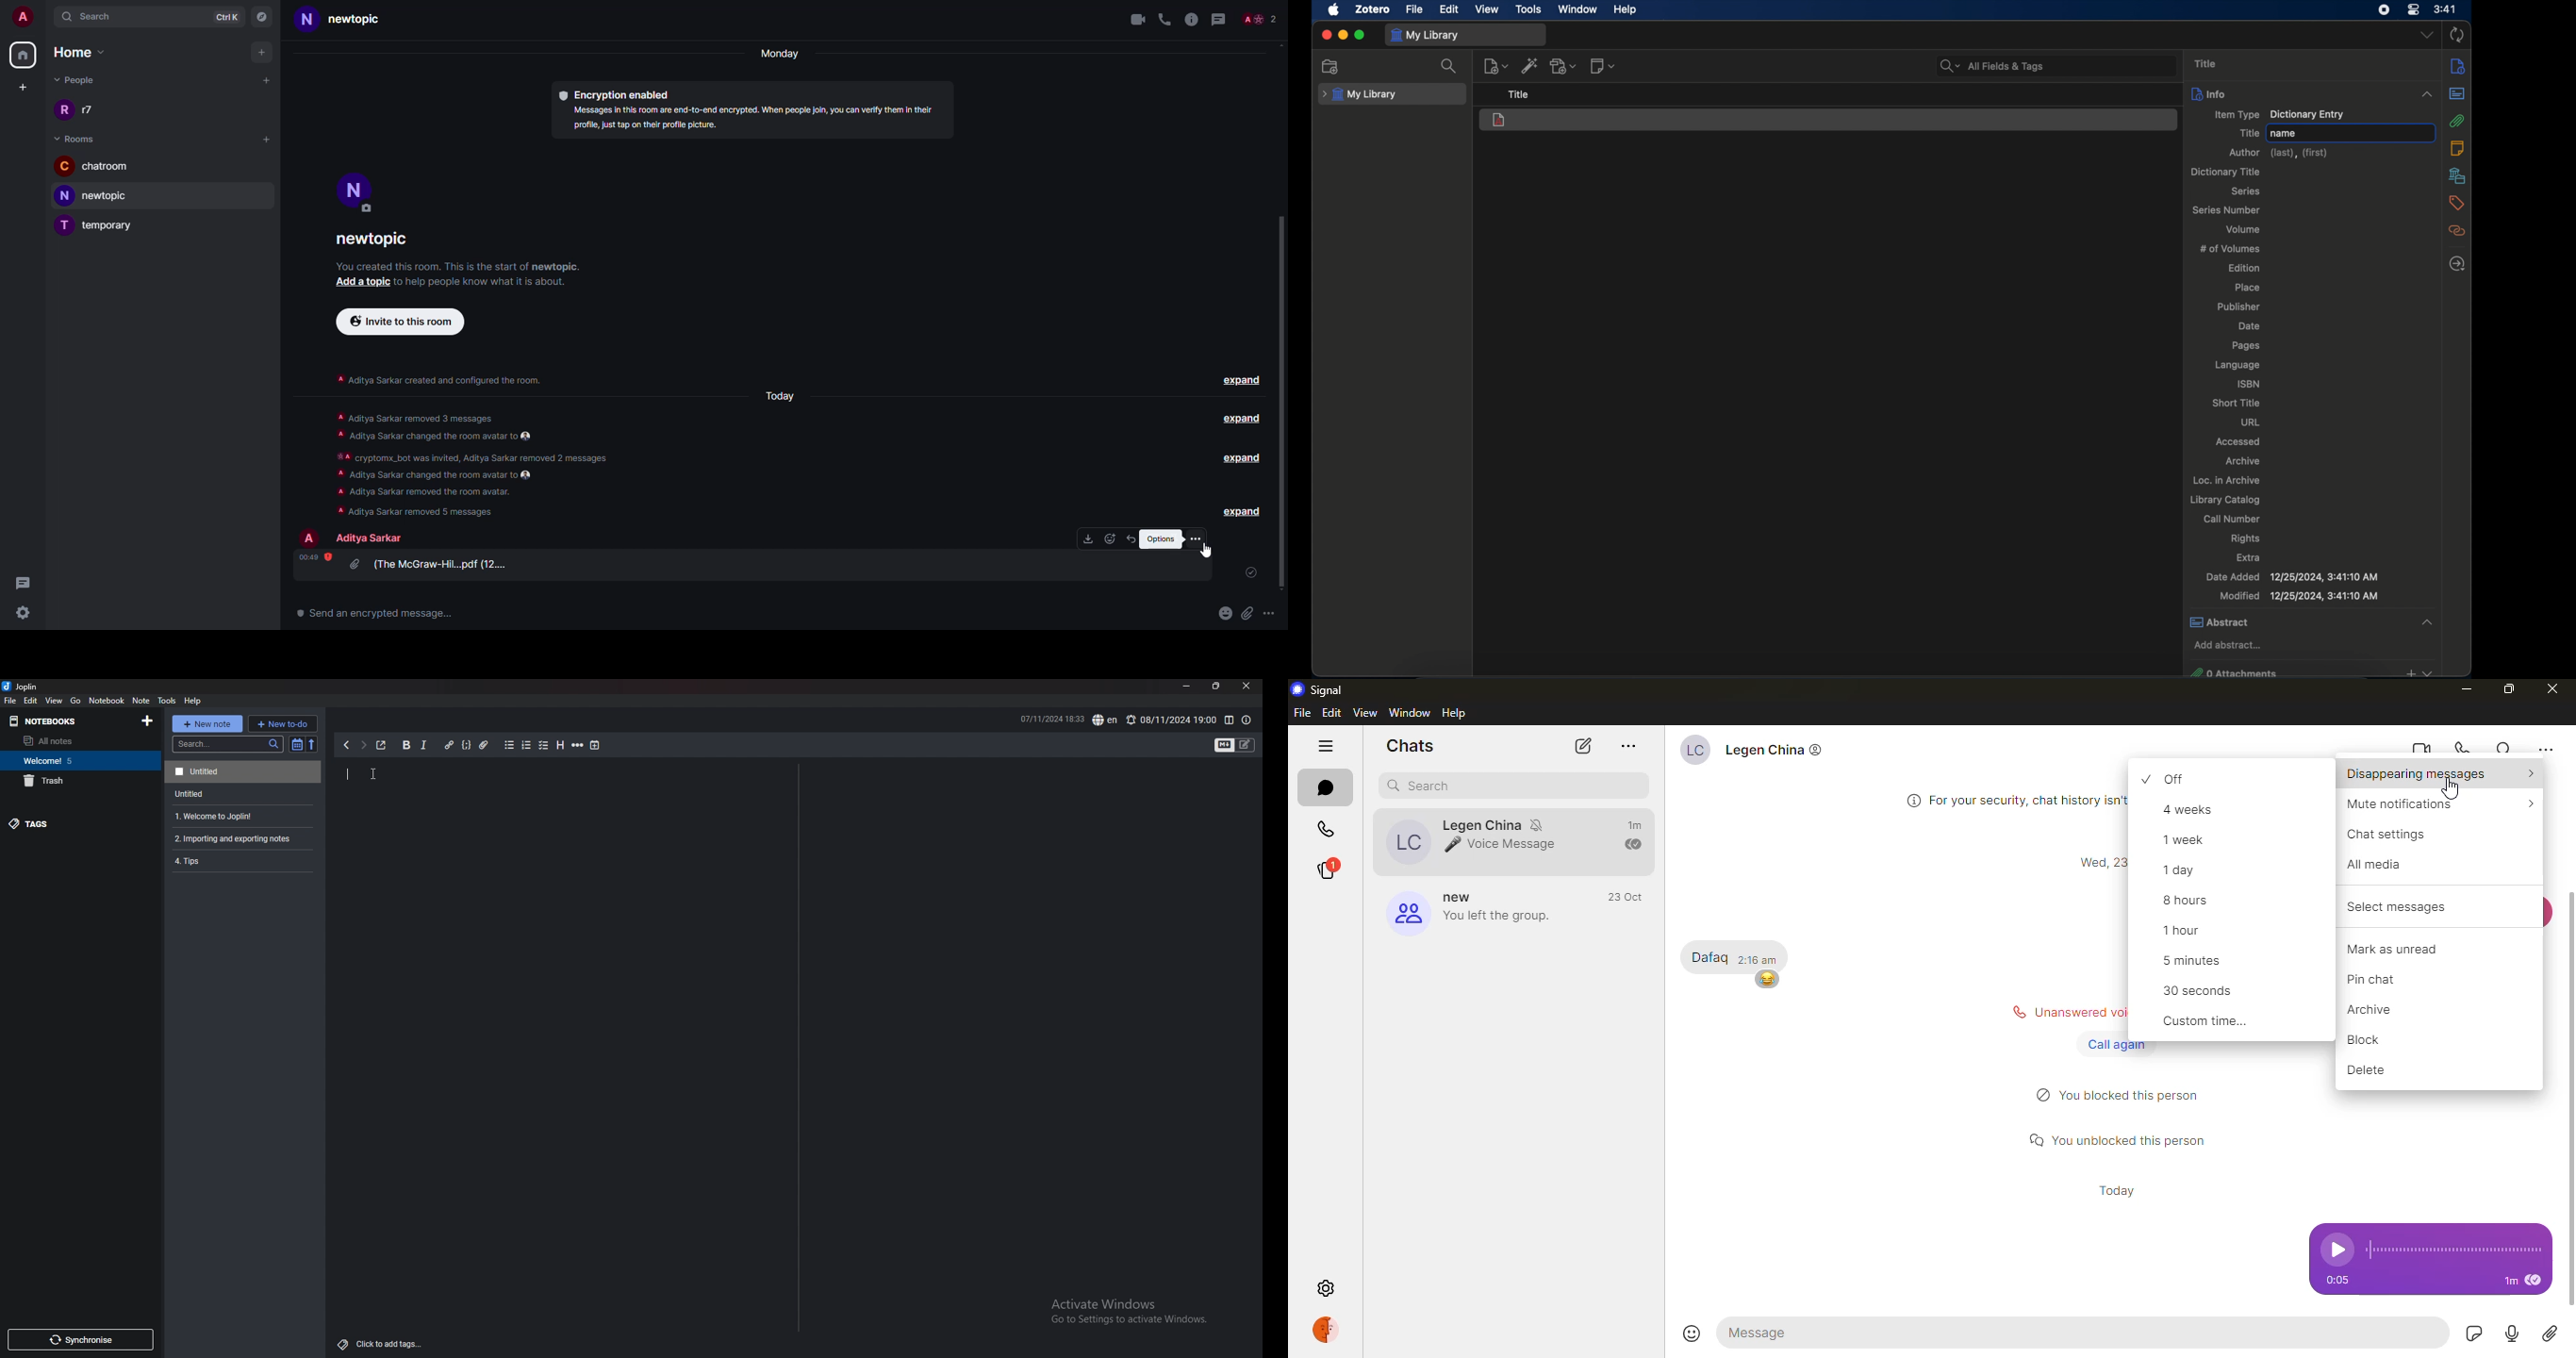  What do you see at coordinates (2208, 93) in the screenshot?
I see `info` at bounding box center [2208, 93].